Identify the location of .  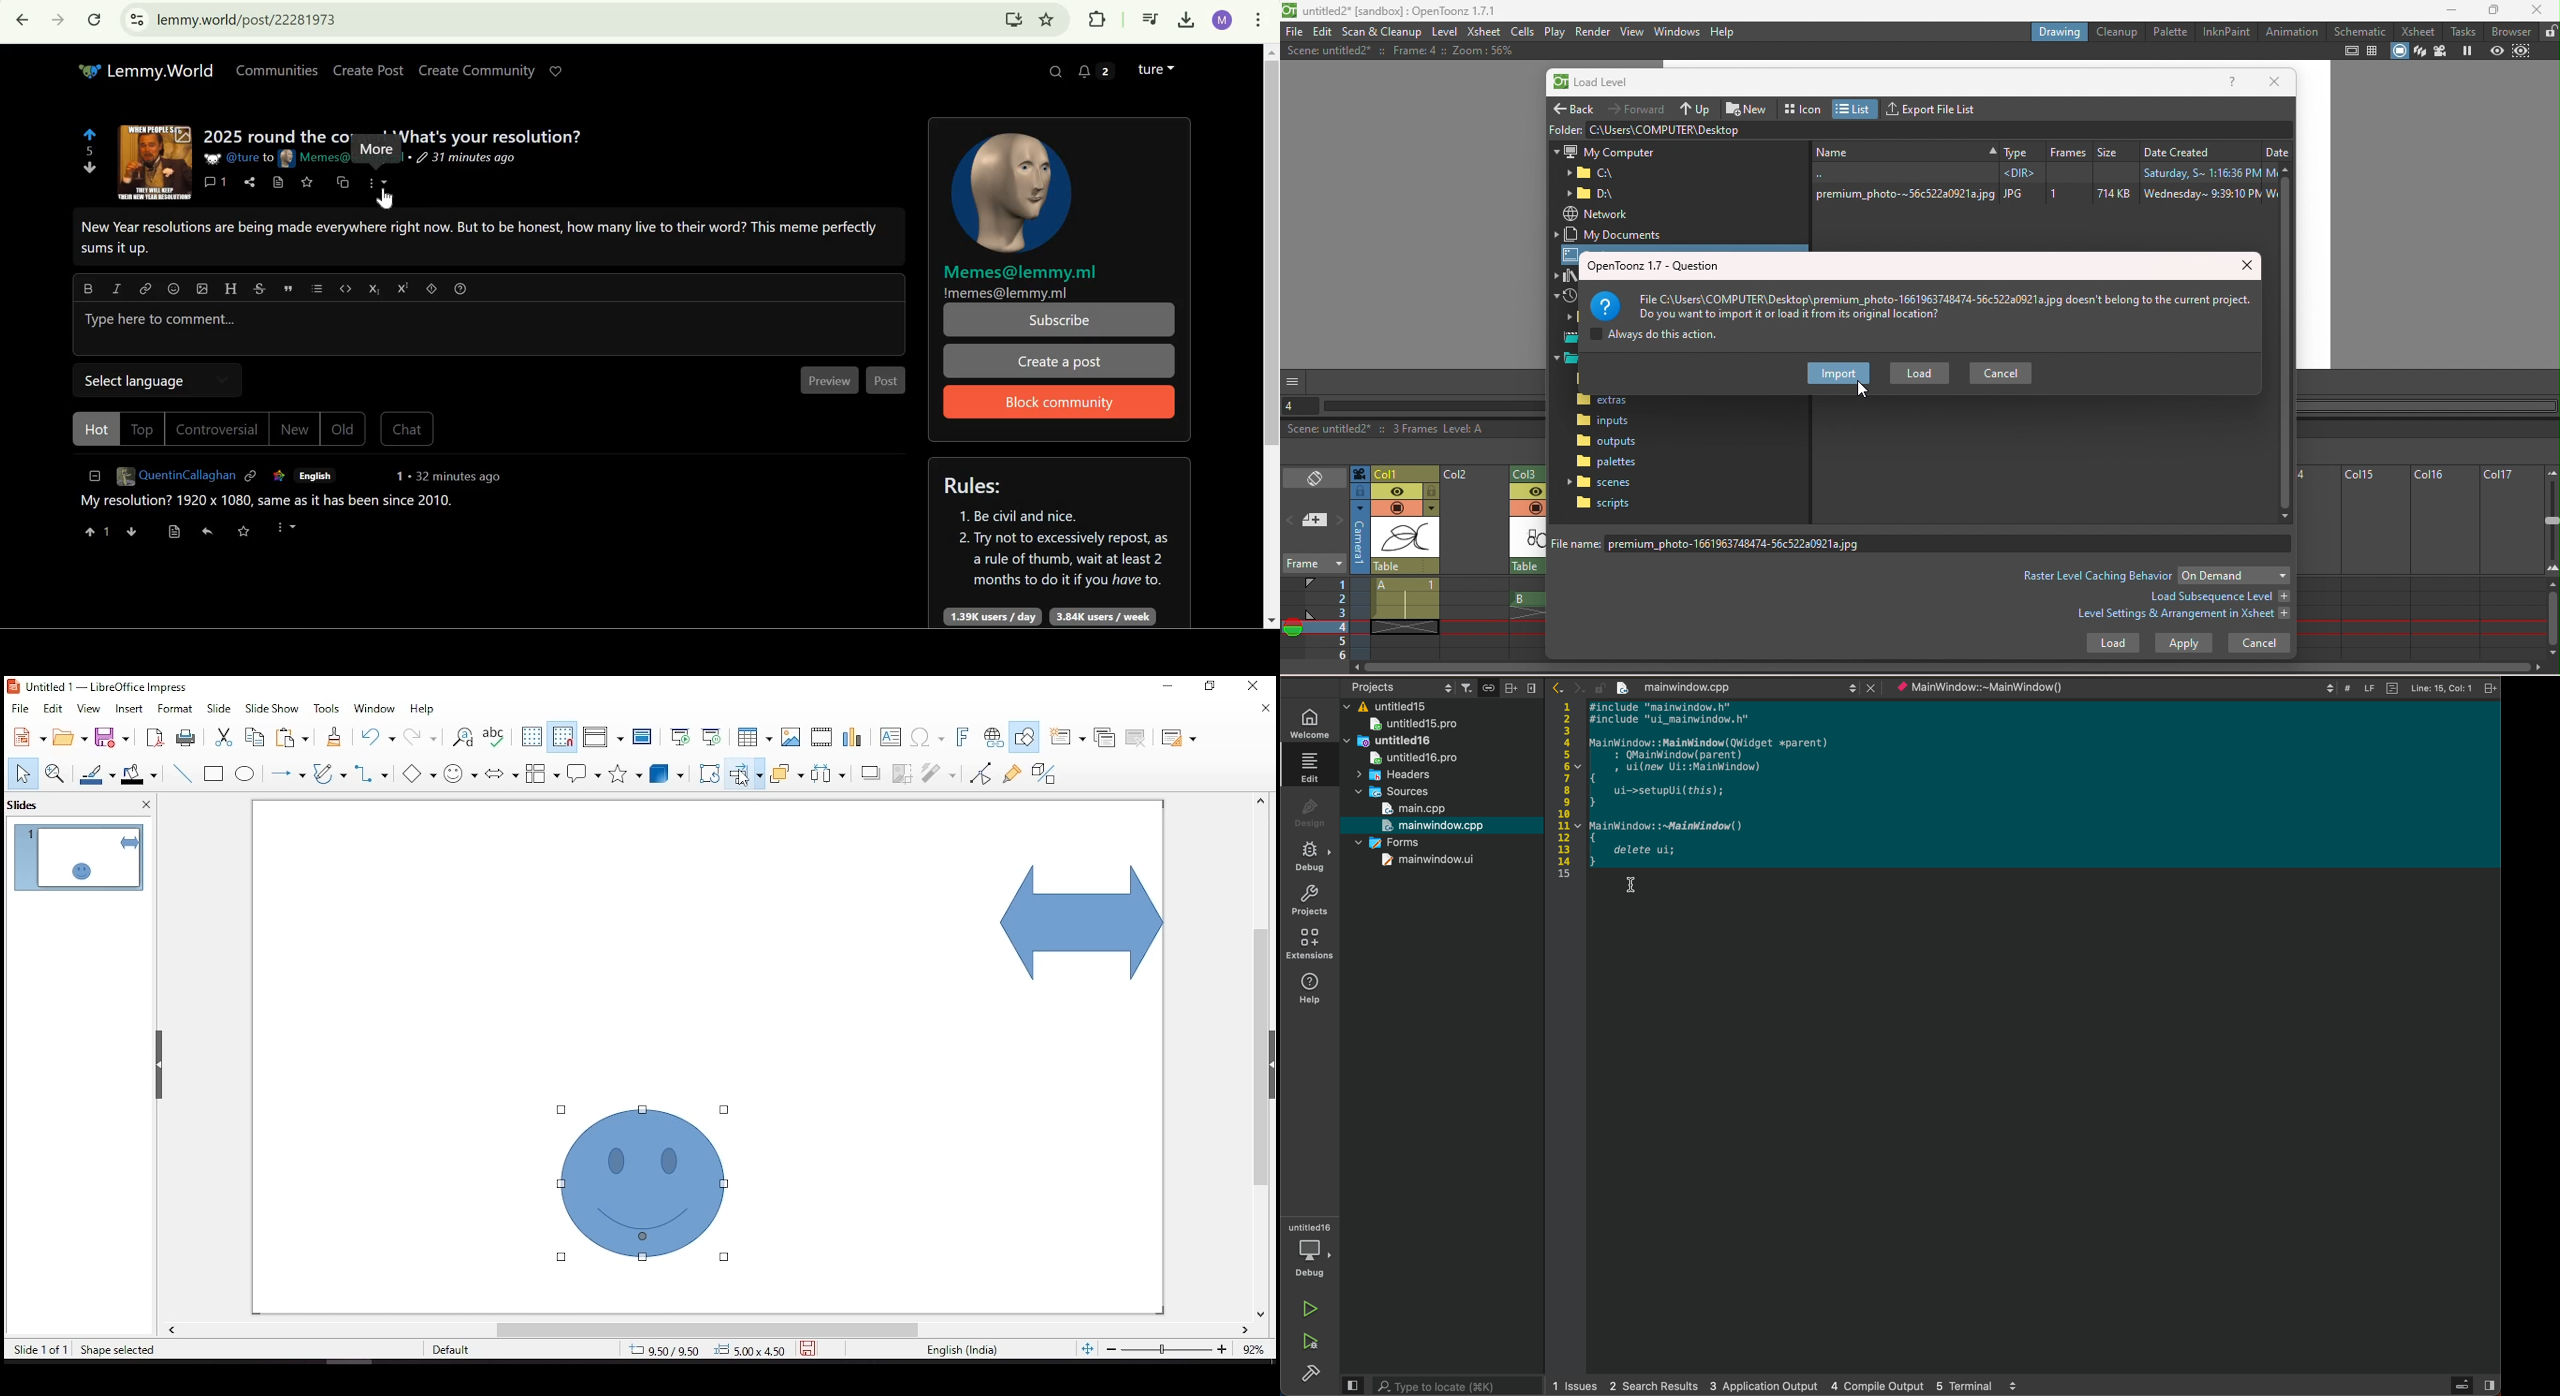
(87, 69).